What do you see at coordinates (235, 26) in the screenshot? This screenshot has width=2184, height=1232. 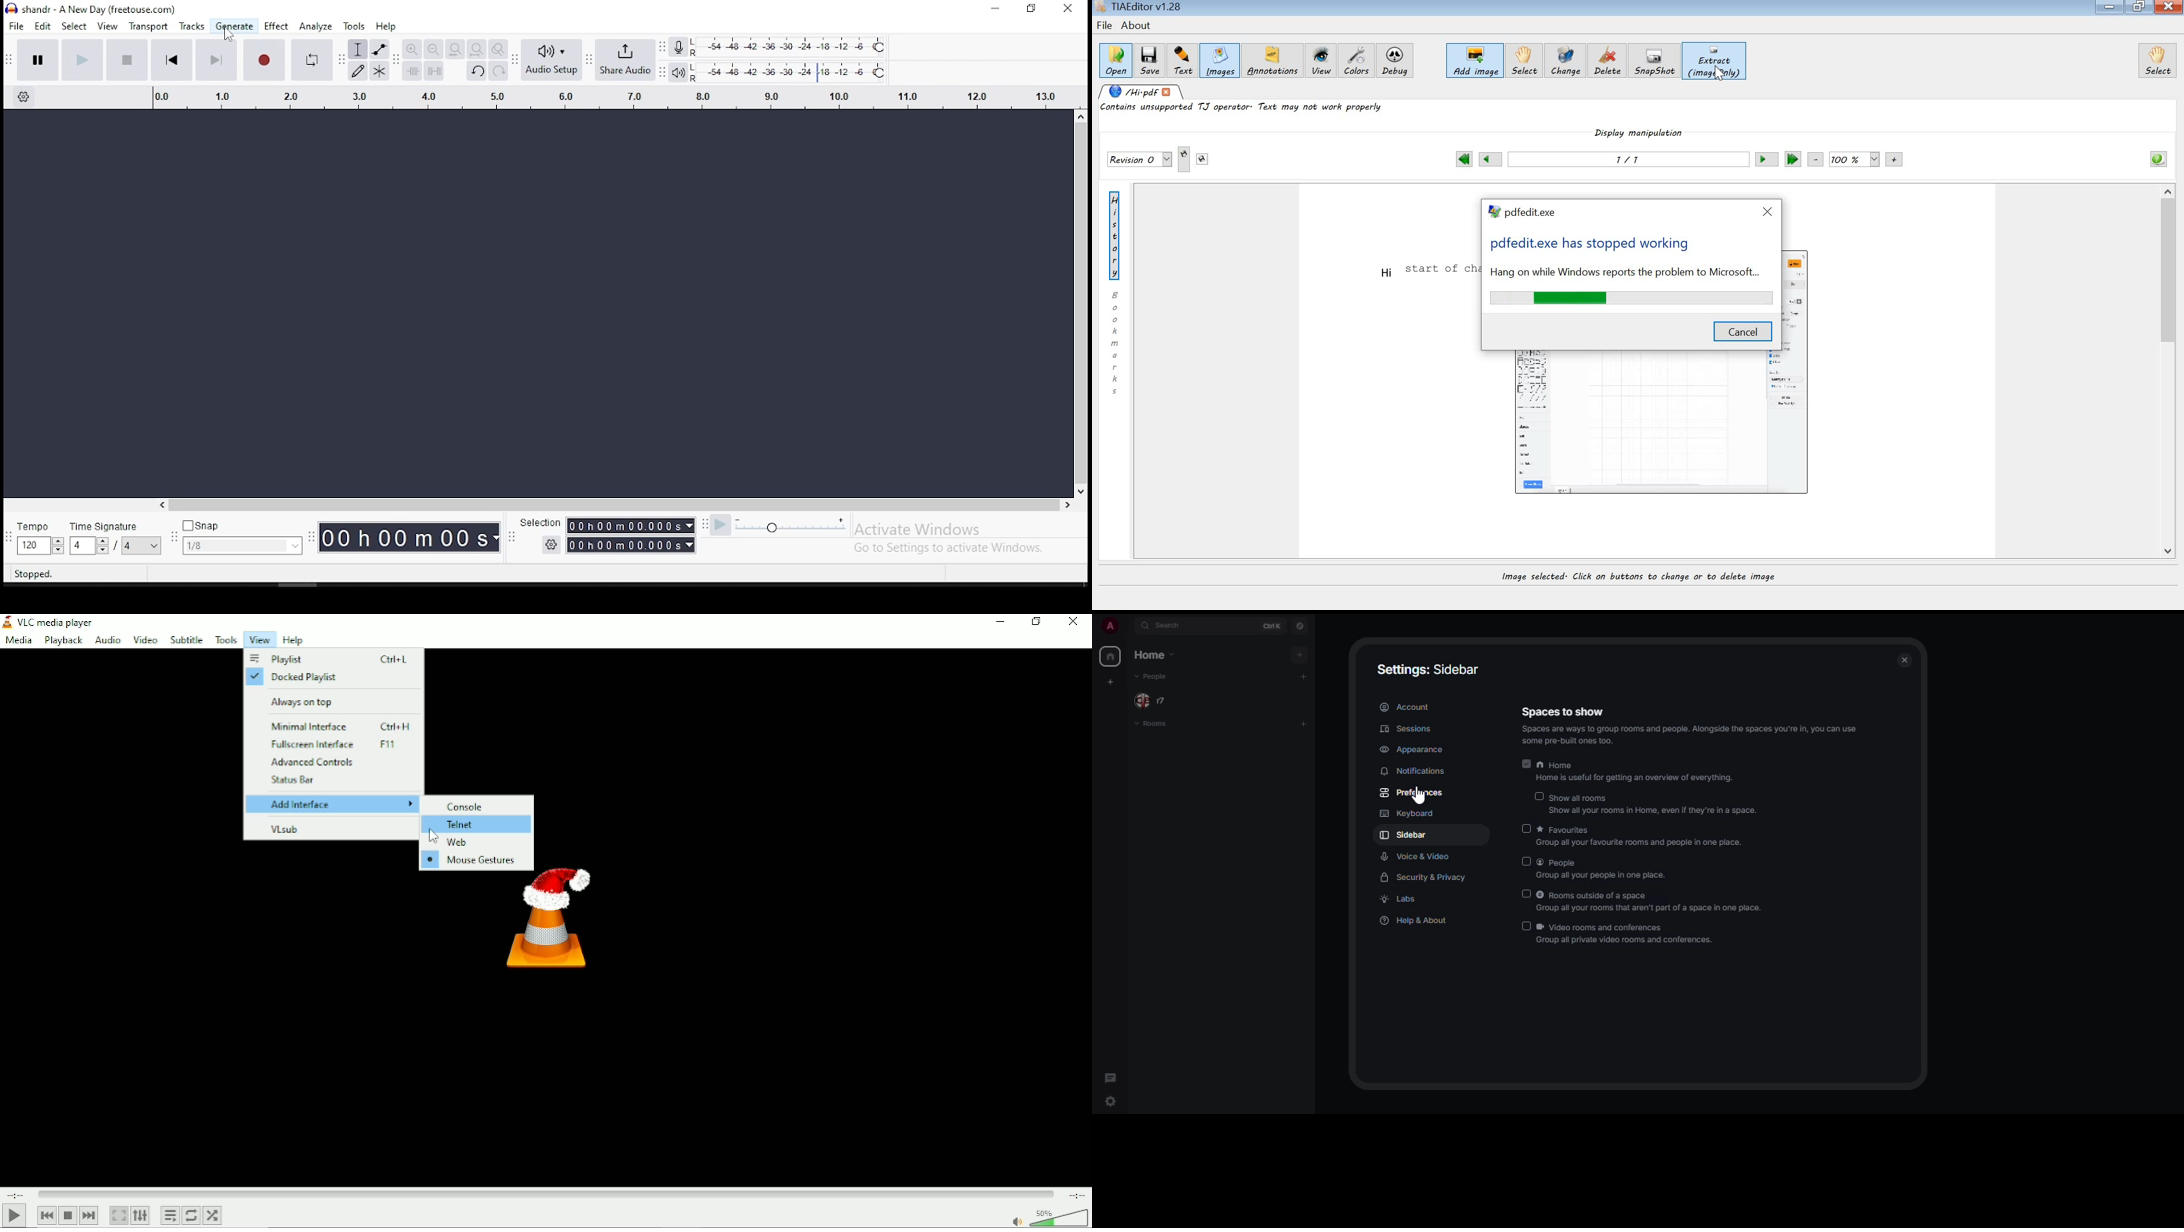 I see `generate` at bounding box center [235, 26].